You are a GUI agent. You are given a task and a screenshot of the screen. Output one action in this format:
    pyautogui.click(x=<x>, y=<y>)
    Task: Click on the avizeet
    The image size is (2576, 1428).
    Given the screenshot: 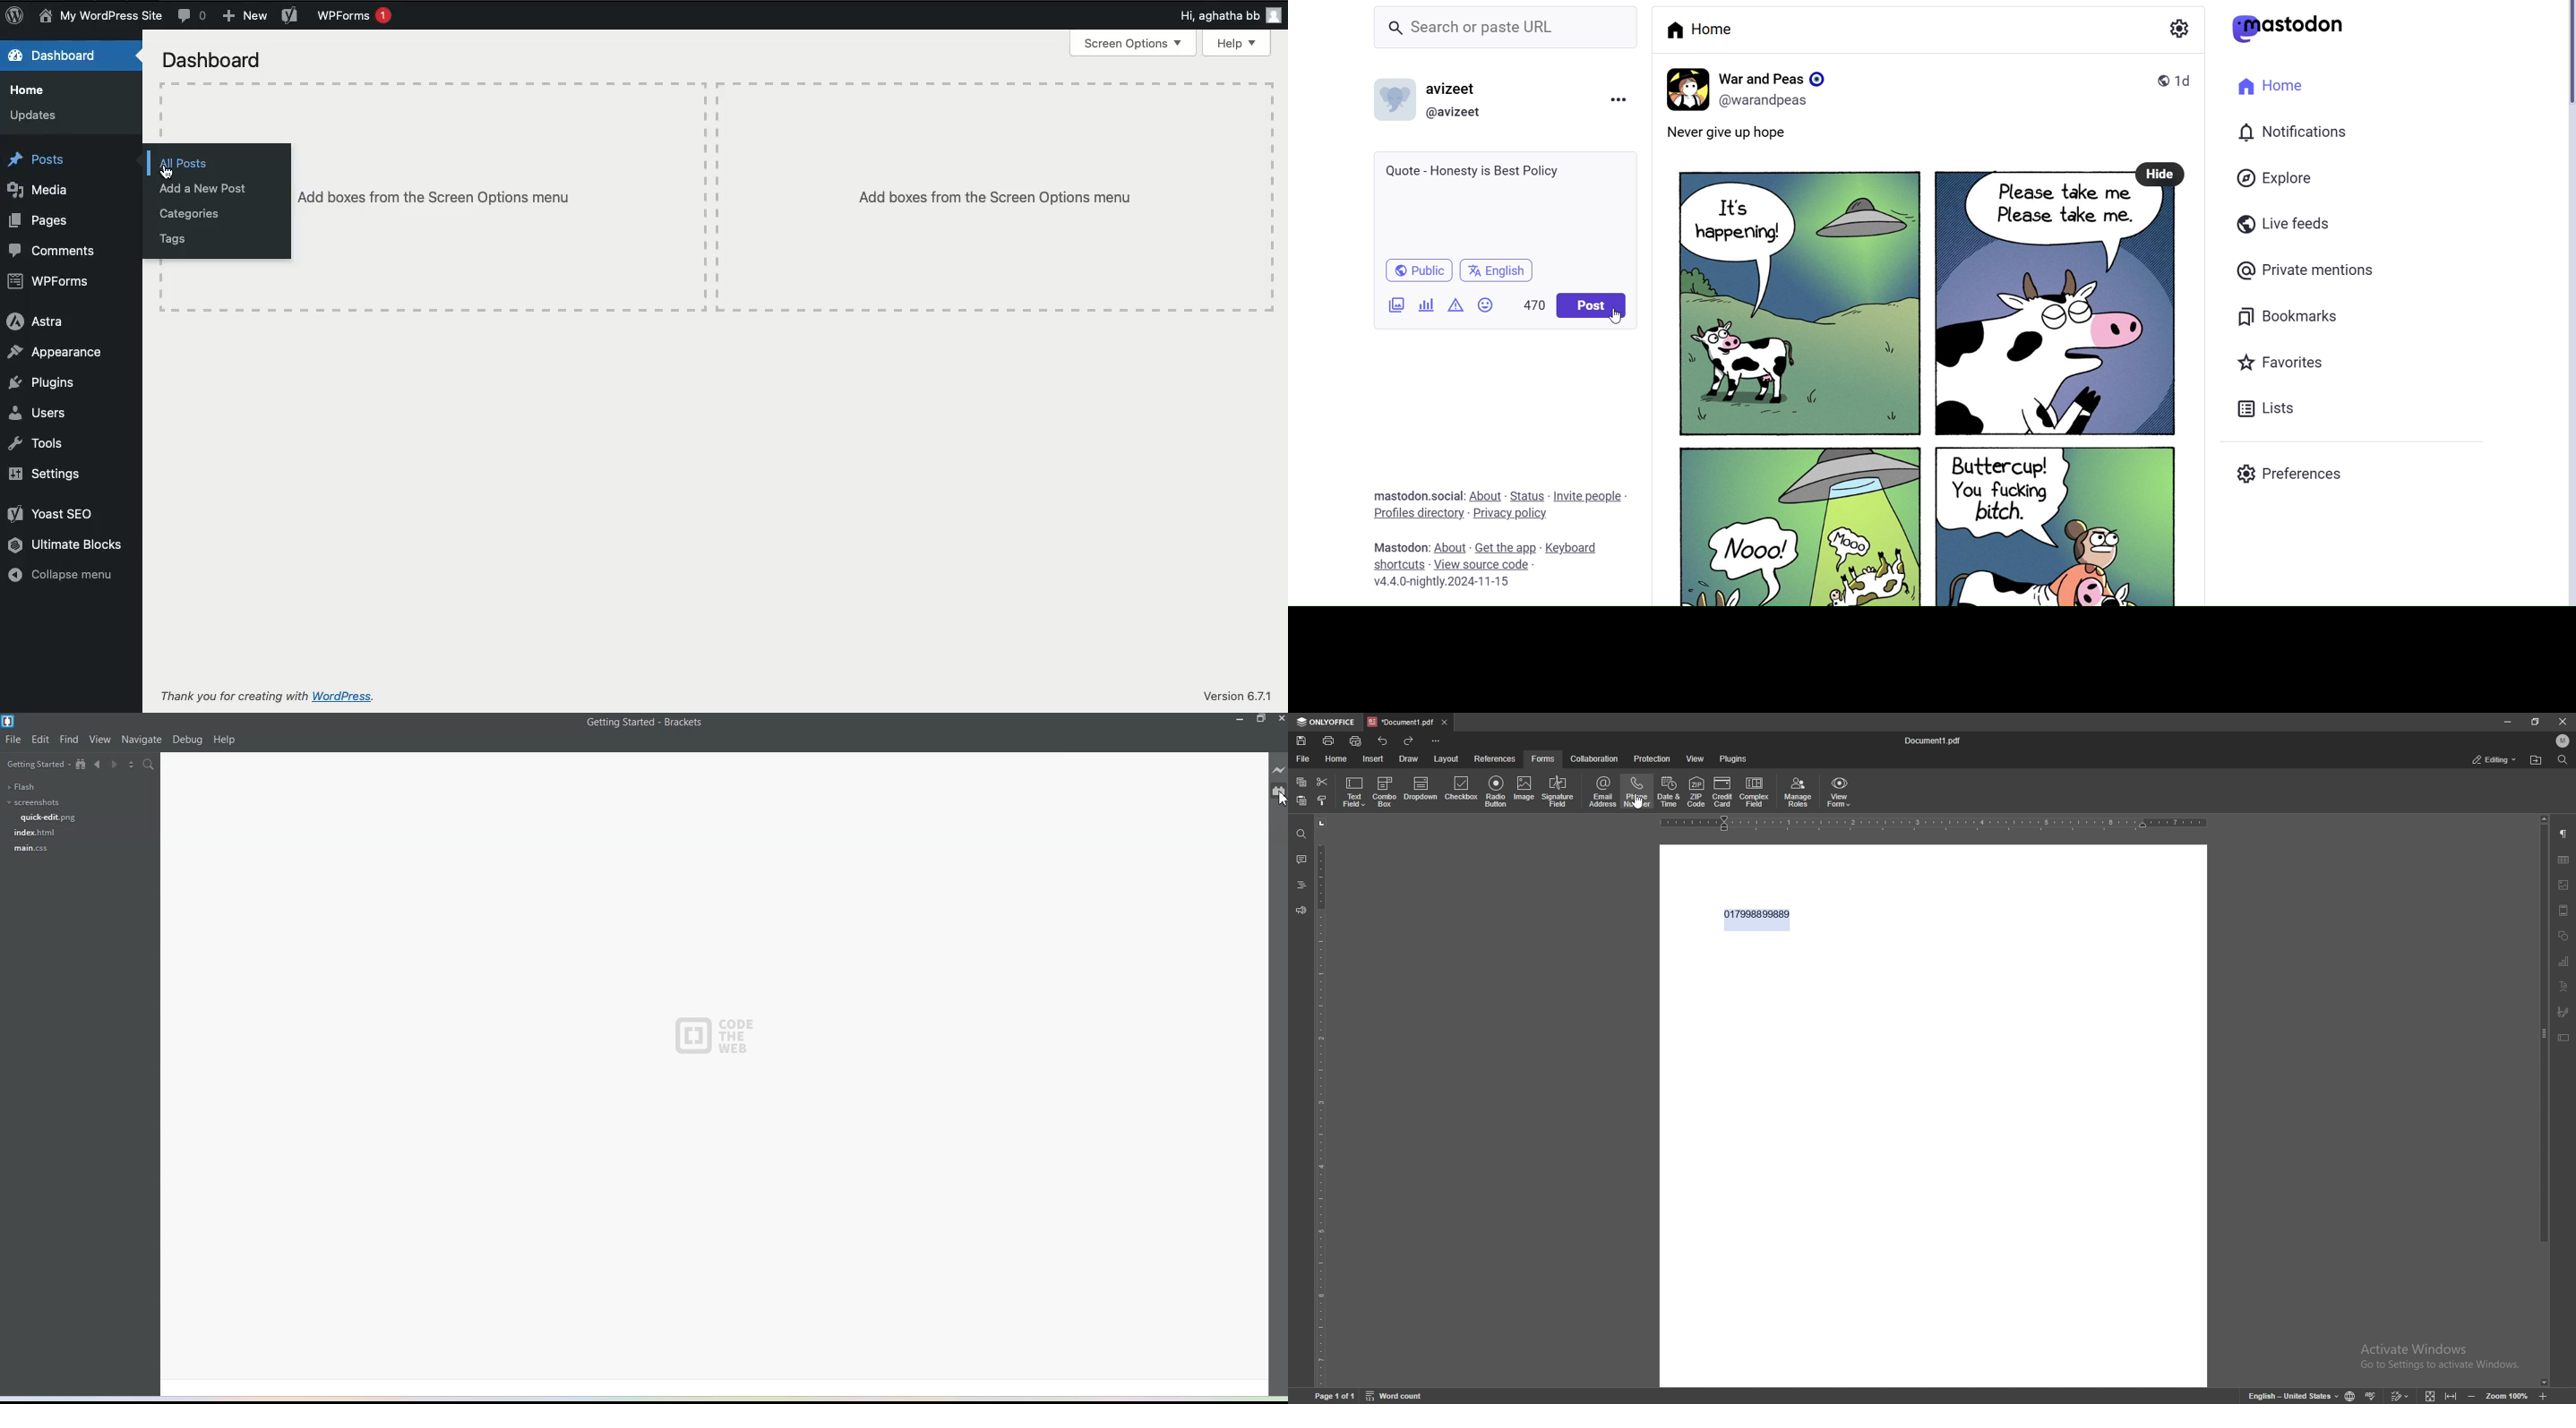 What is the action you would take?
    pyautogui.click(x=1454, y=88)
    